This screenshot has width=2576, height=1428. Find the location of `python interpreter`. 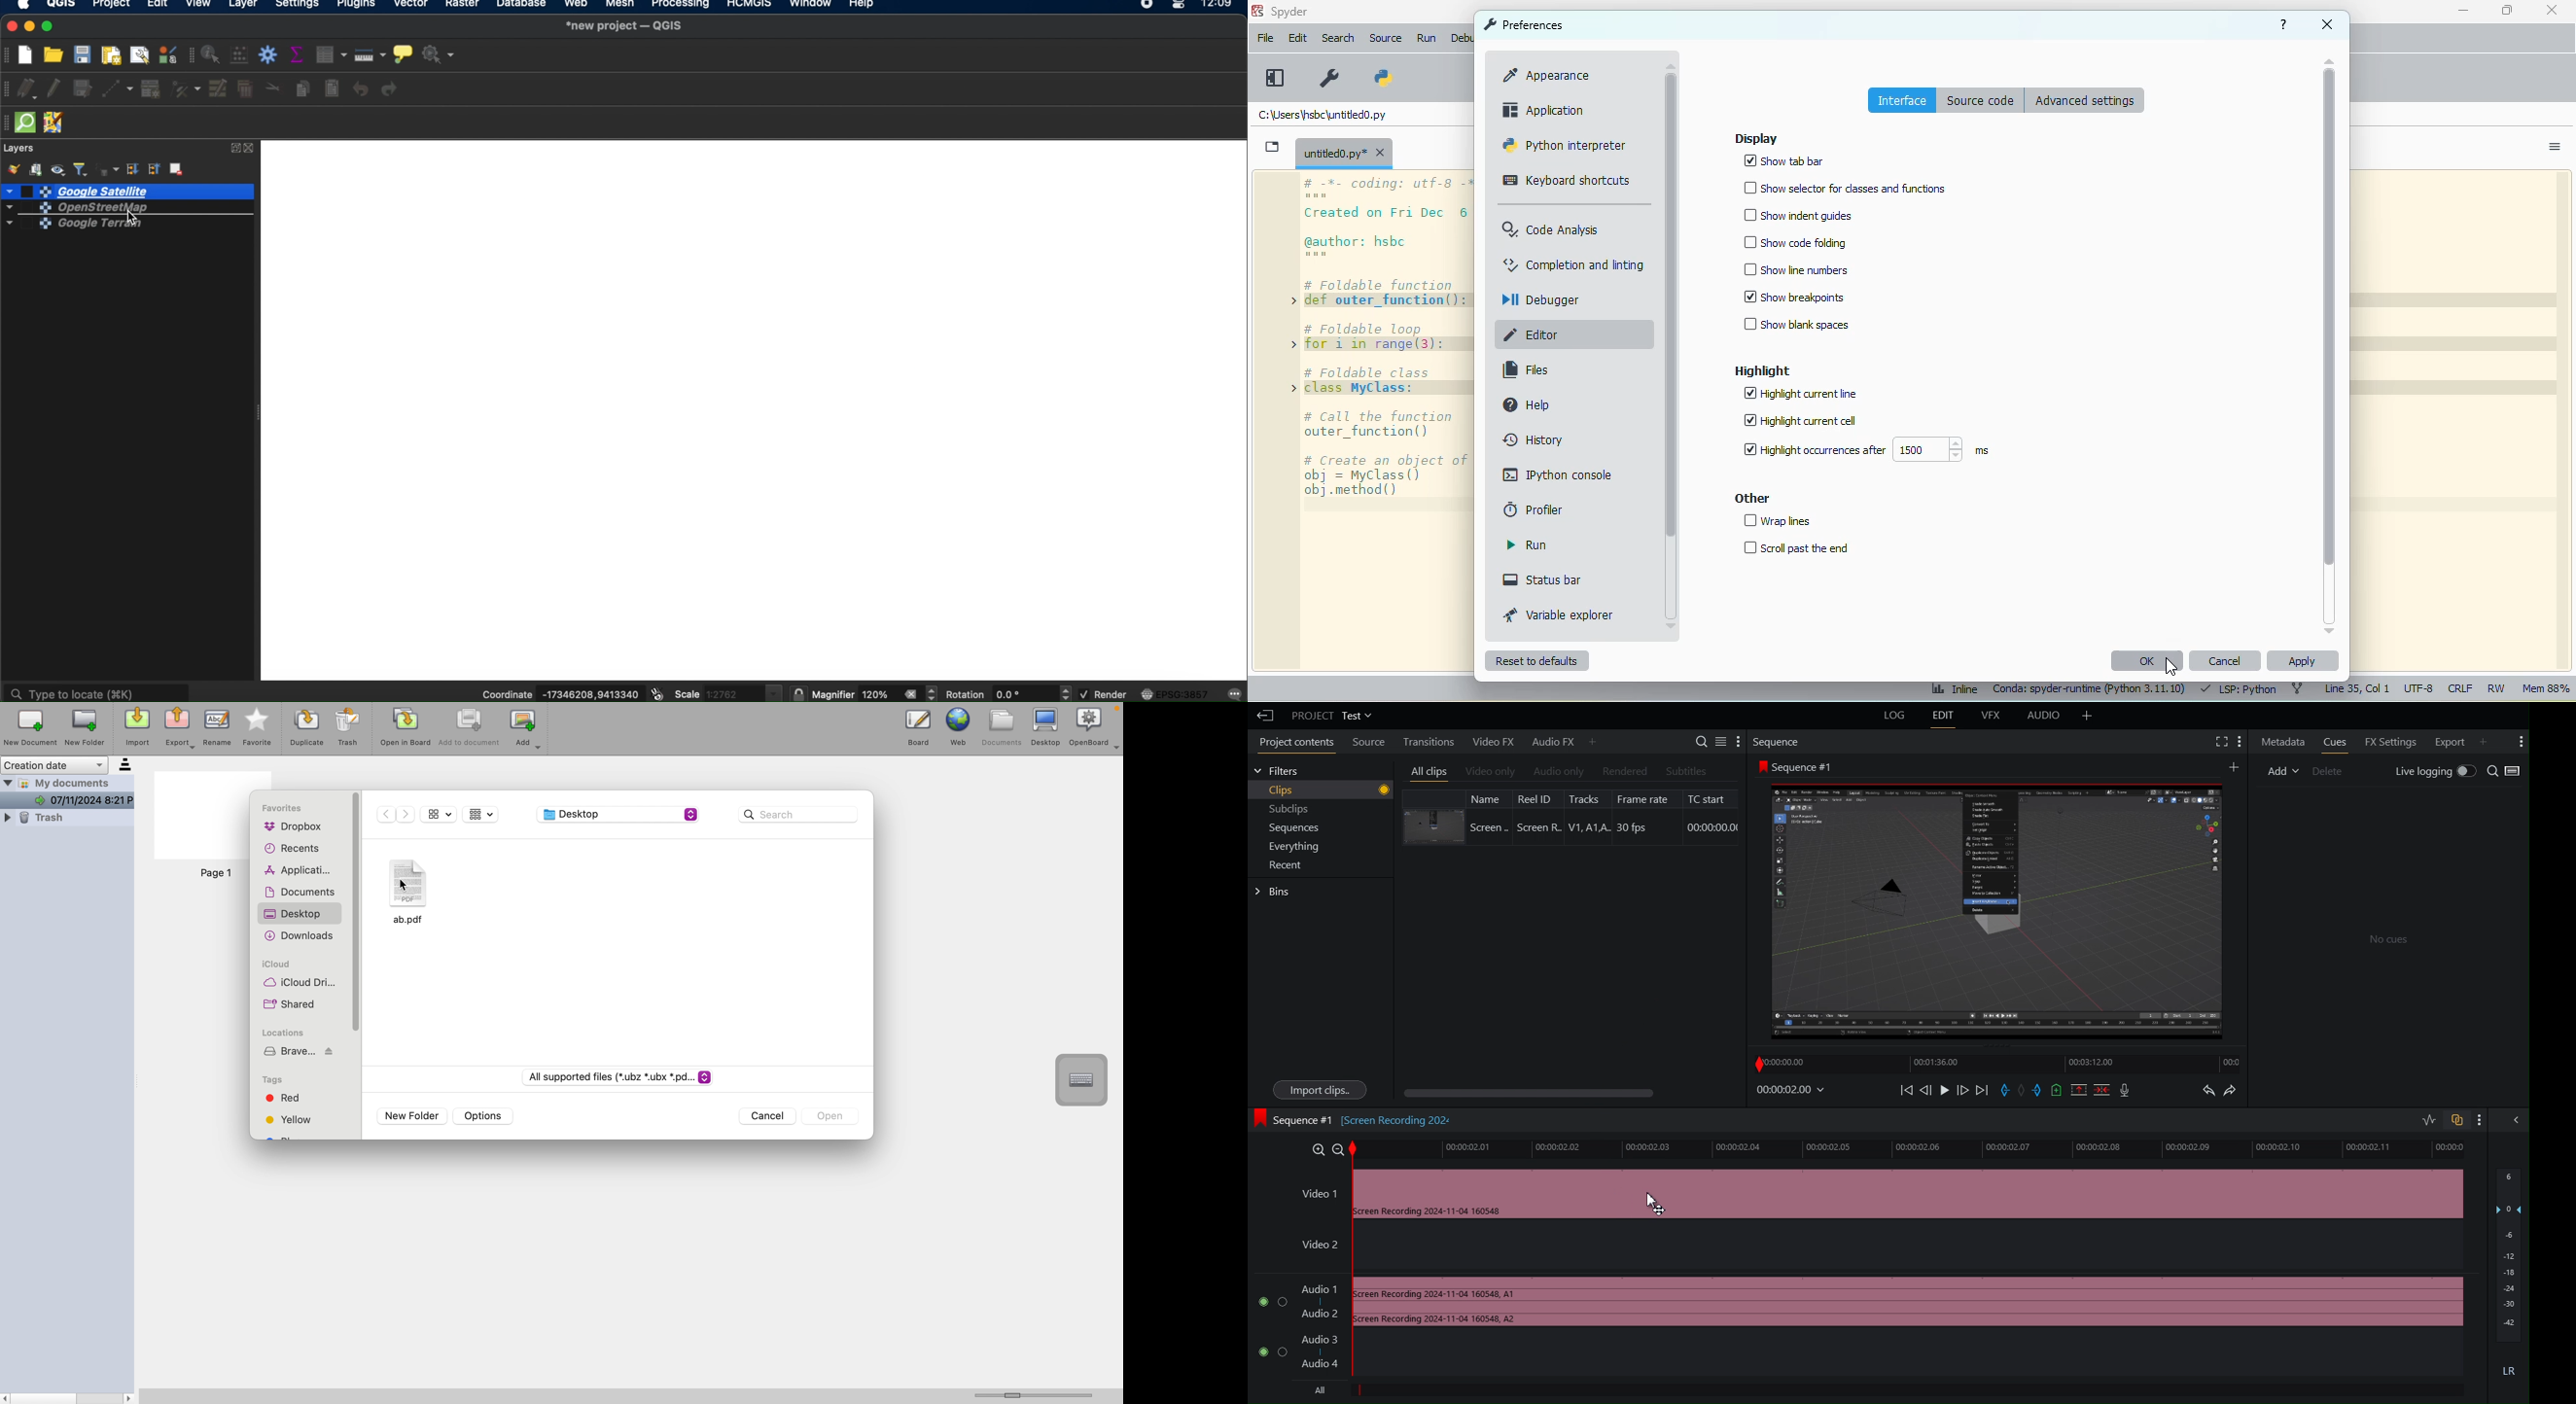

python interpreter is located at coordinates (1565, 145).